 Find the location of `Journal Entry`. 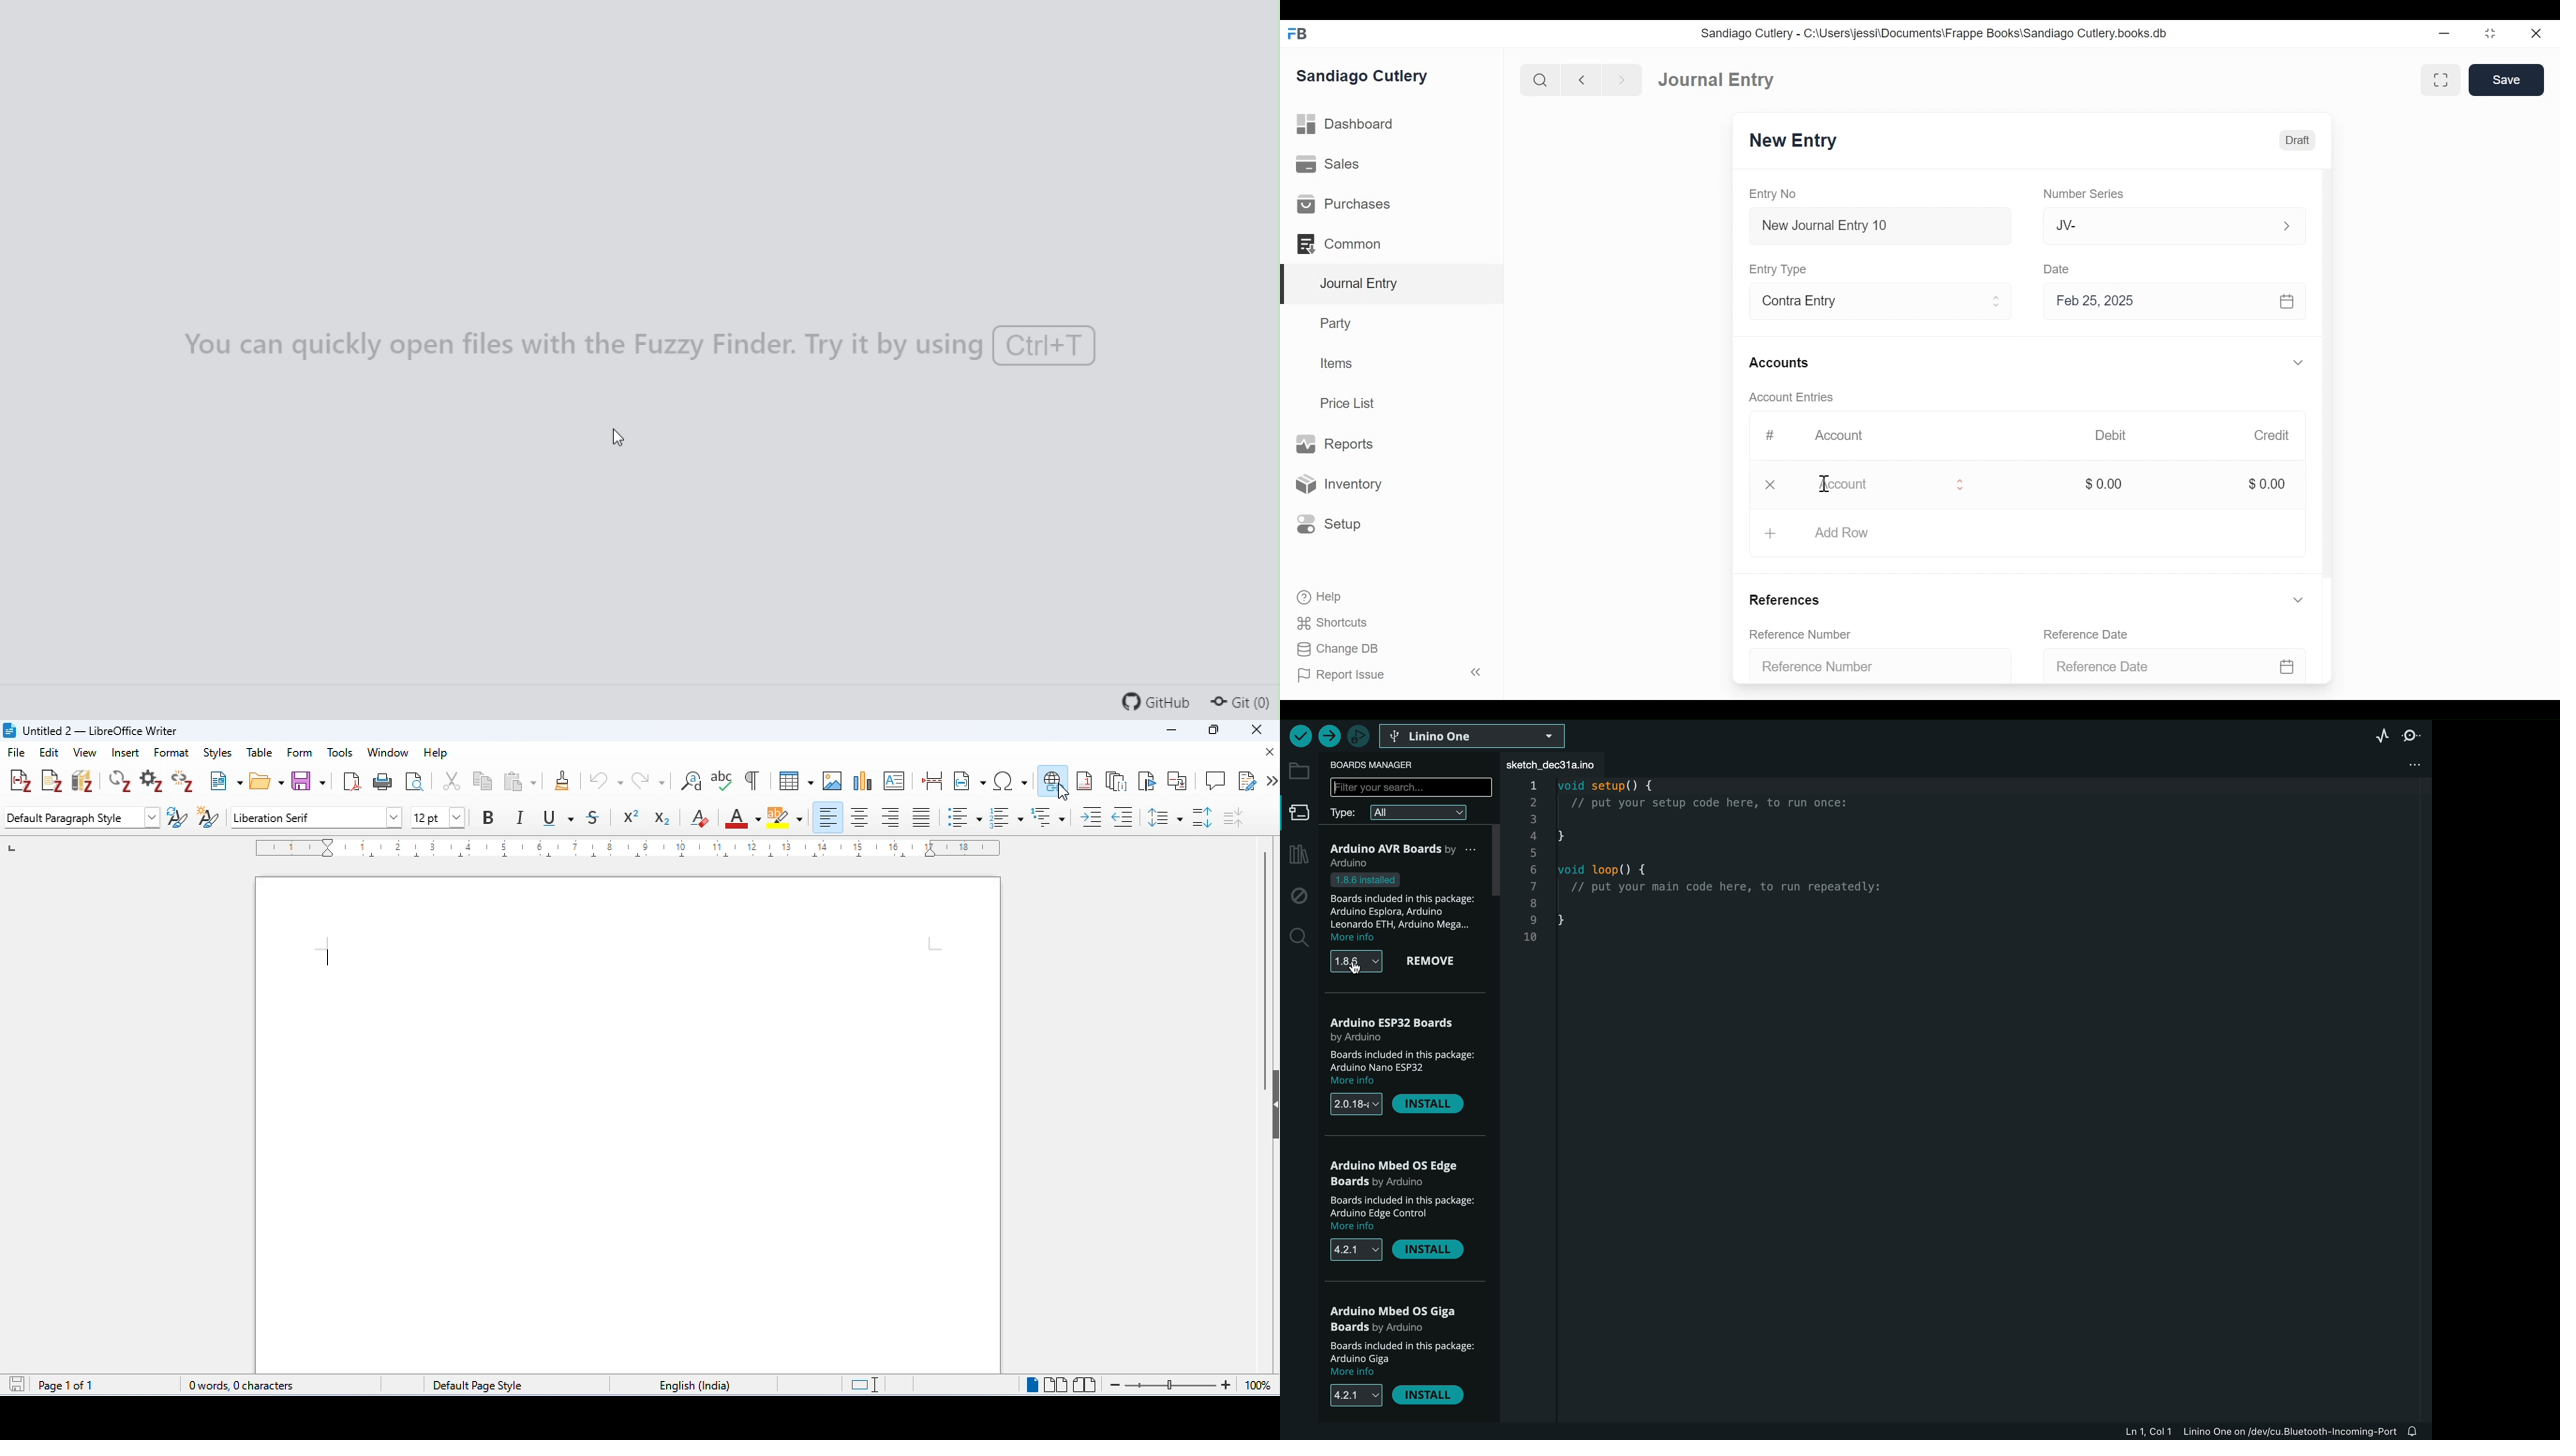

Journal Entry is located at coordinates (1393, 284).